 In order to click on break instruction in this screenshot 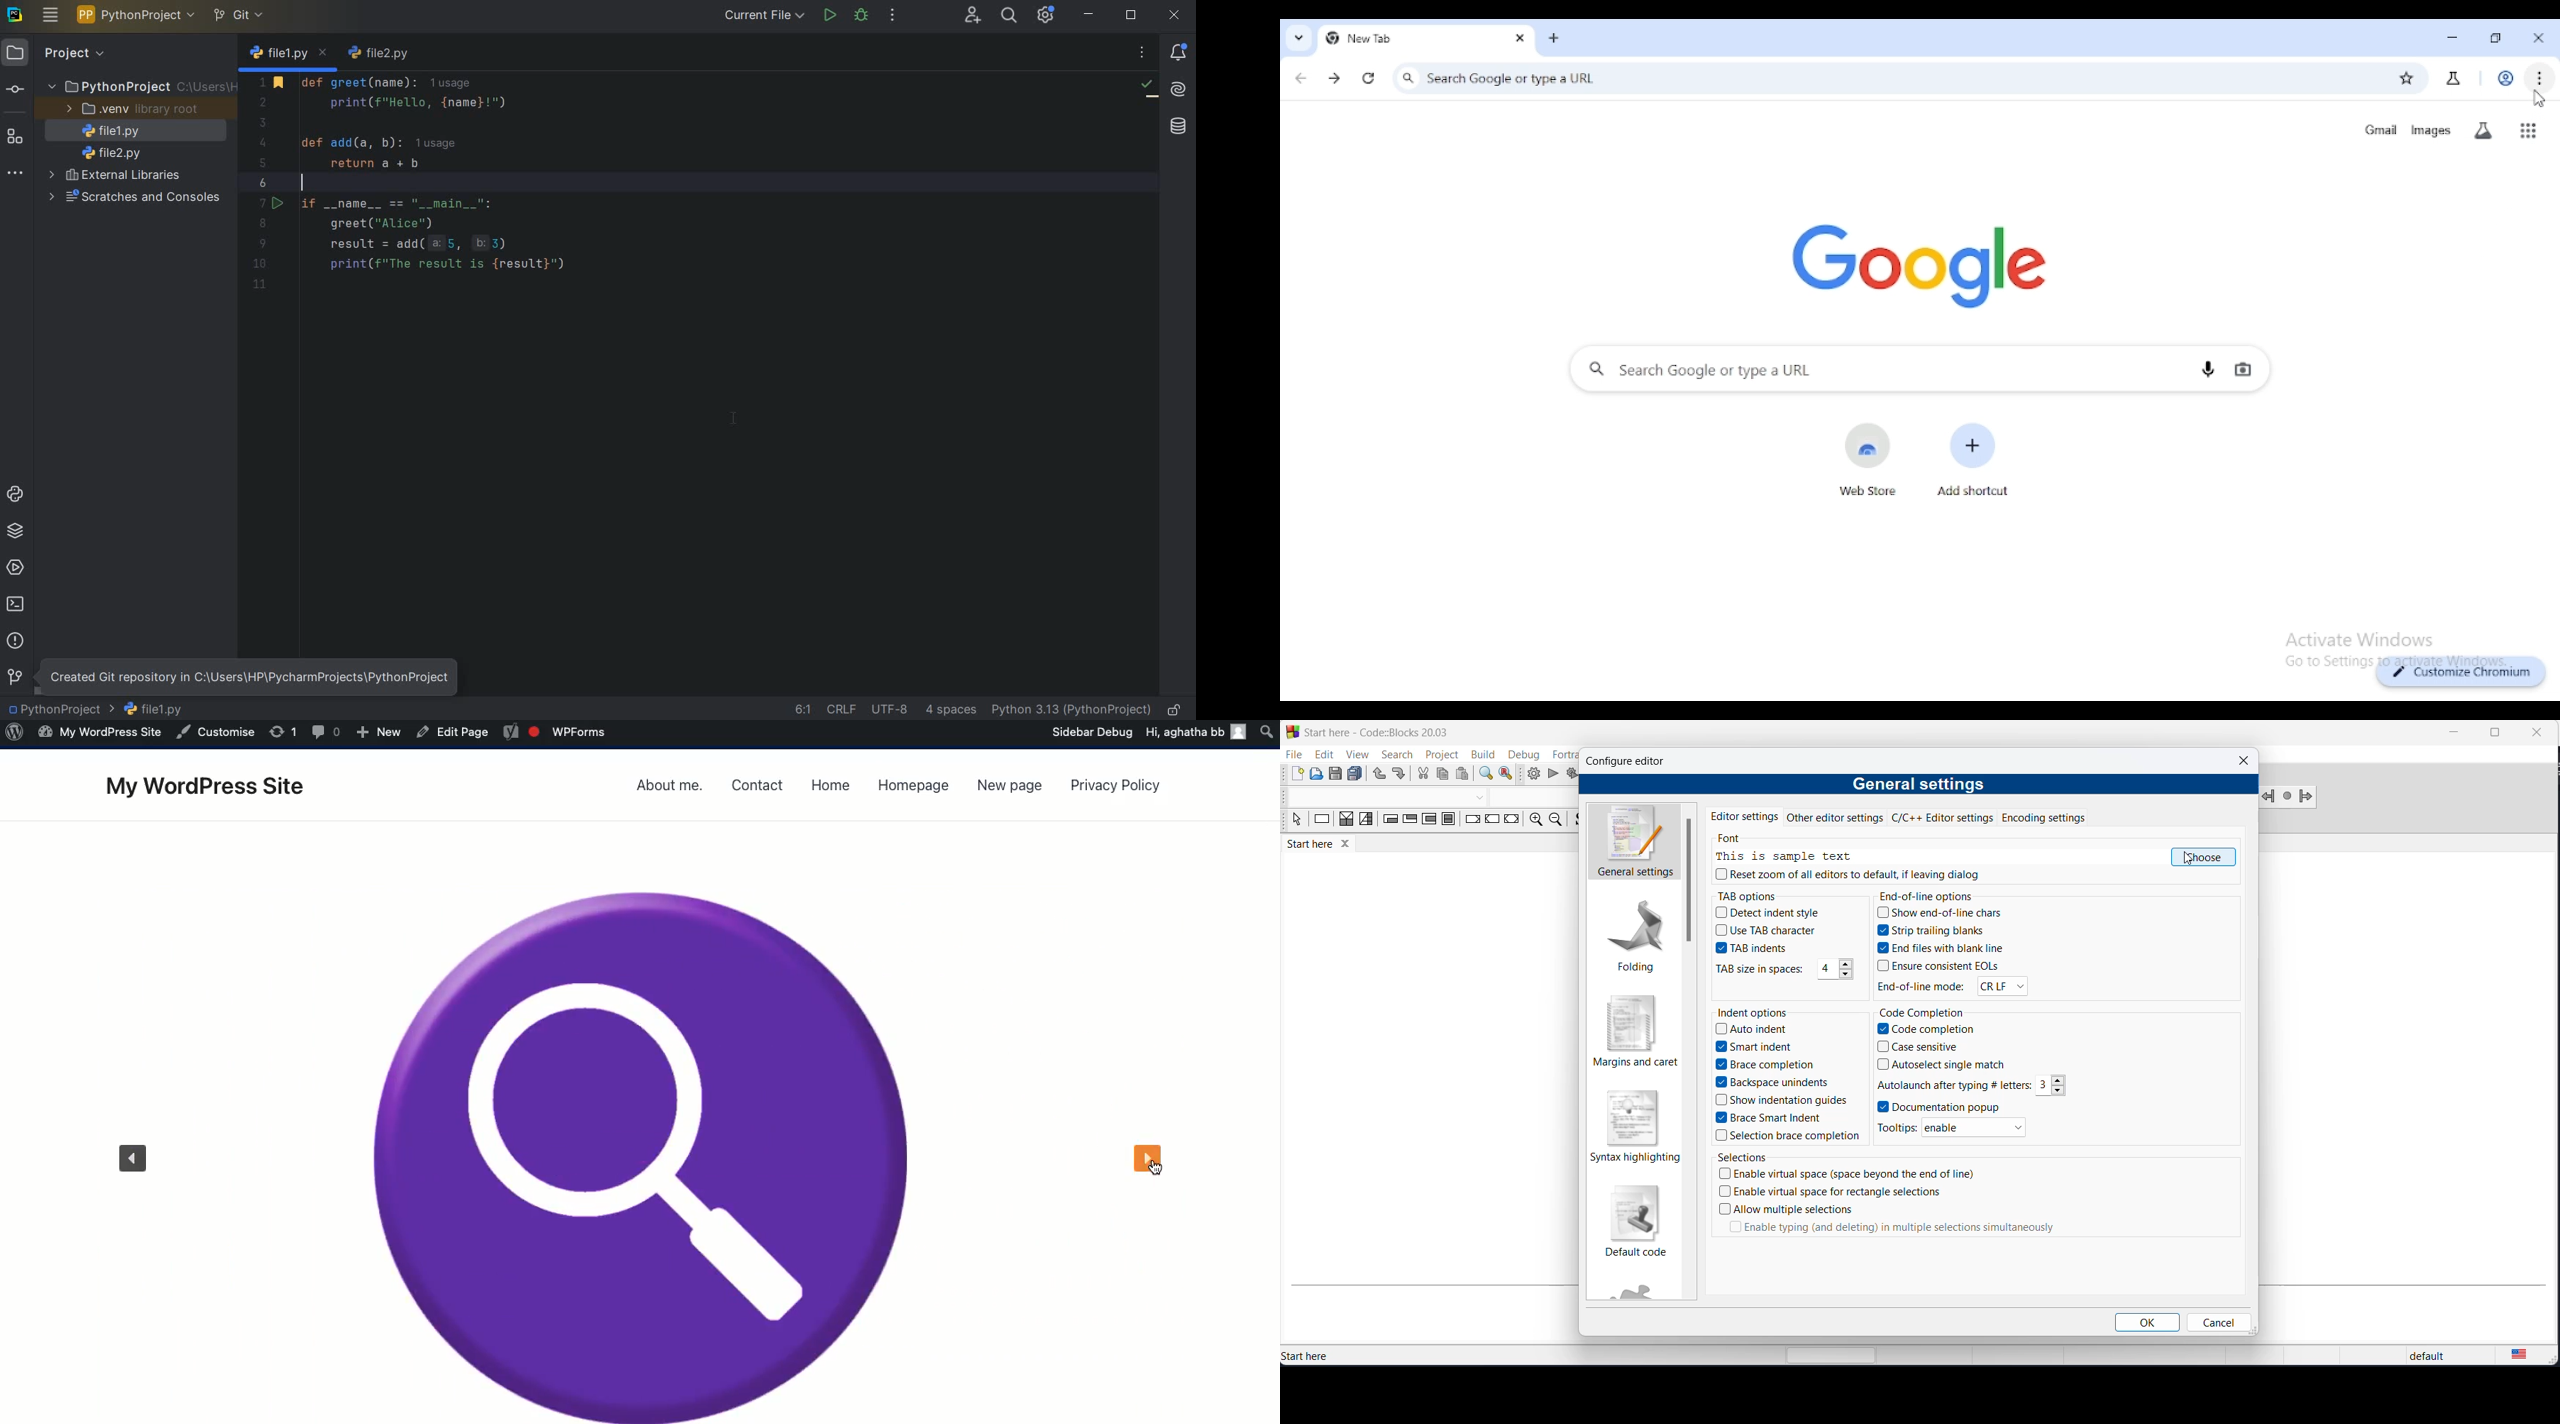, I will do `click(1471, 821)`.